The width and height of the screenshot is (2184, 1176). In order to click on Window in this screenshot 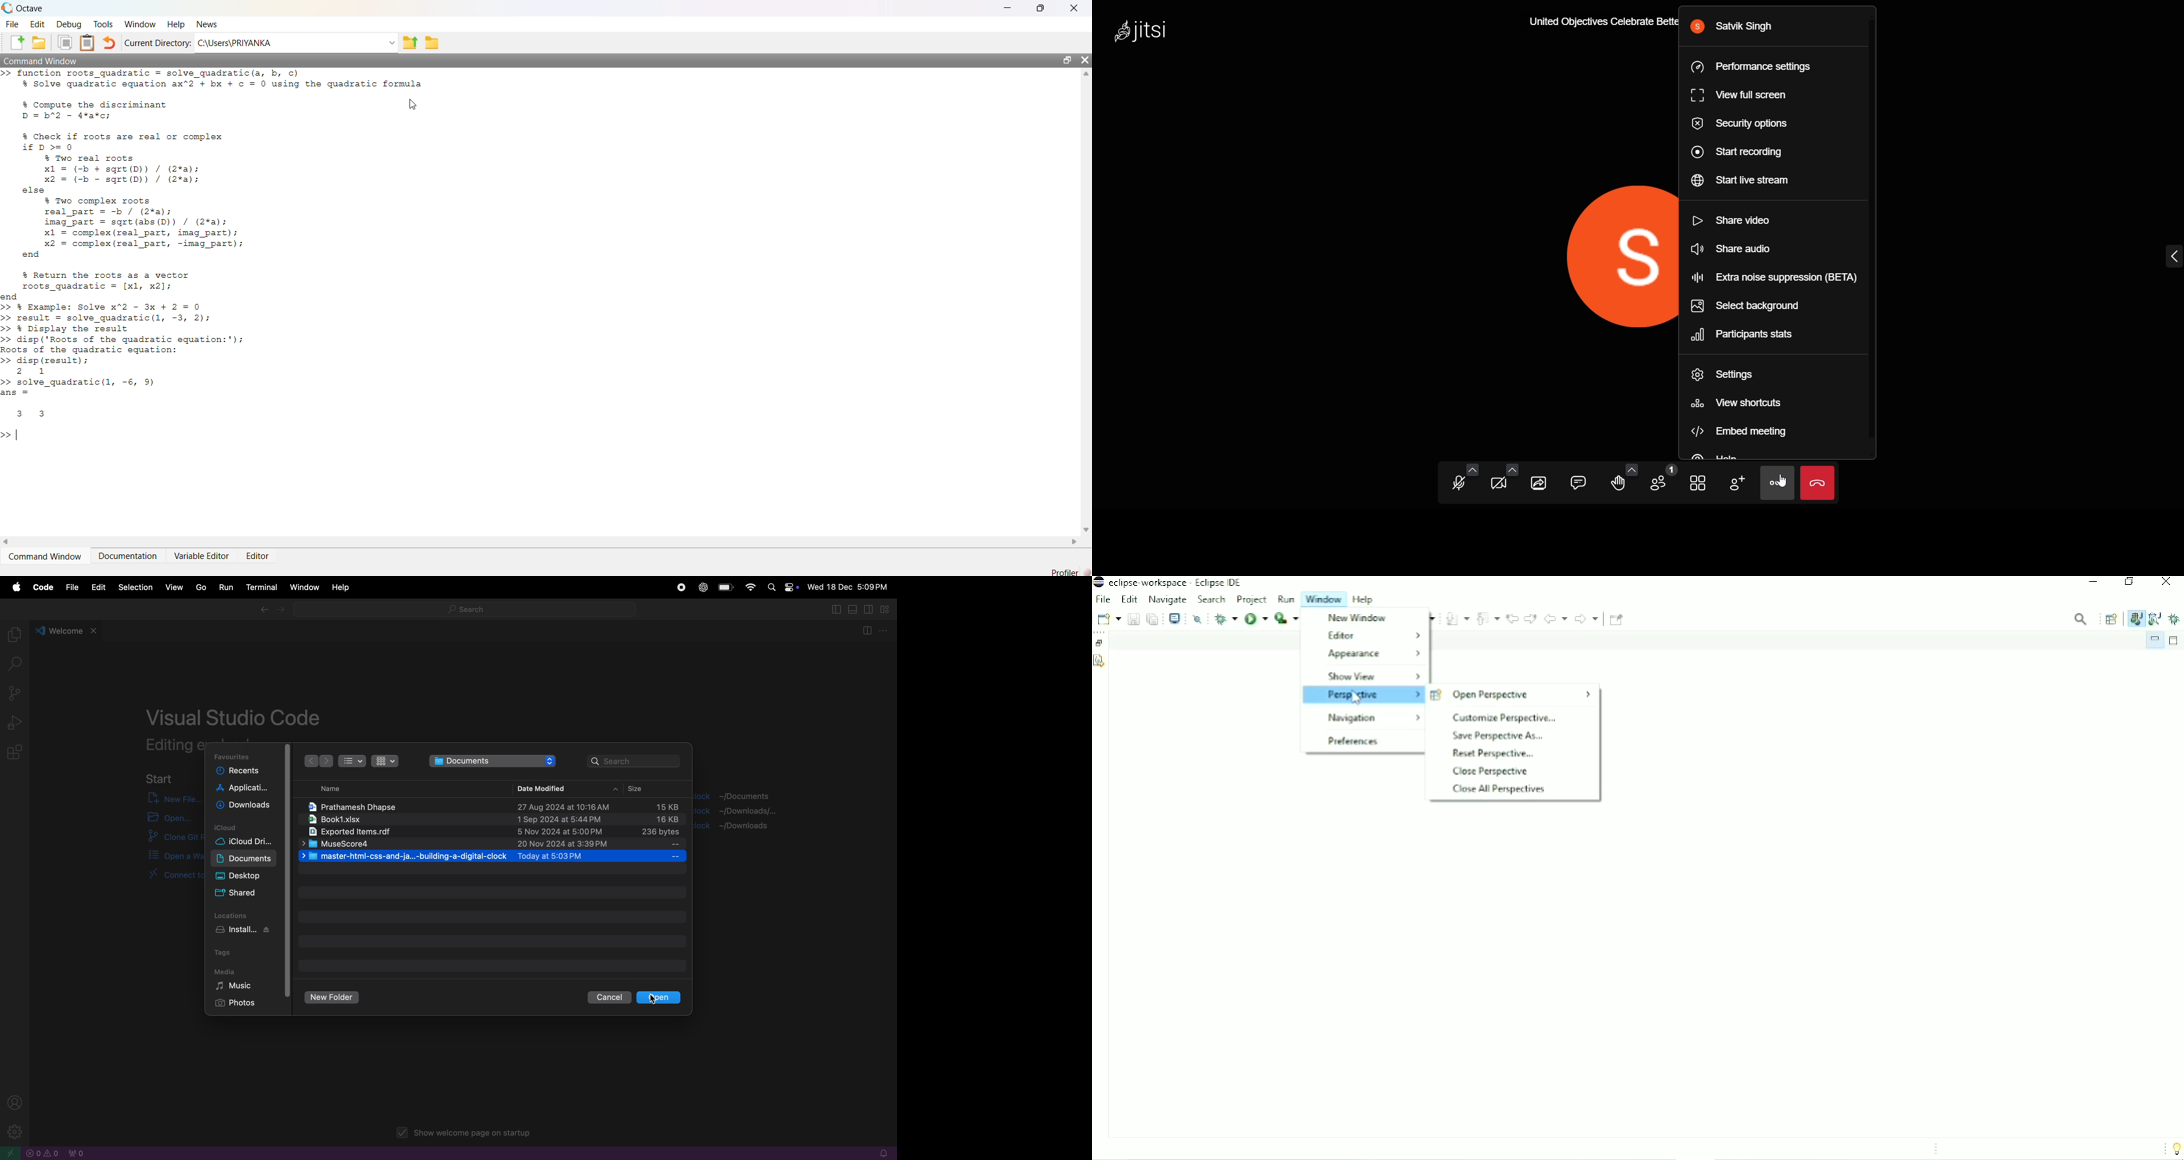, I will do `click(139, 23)`.